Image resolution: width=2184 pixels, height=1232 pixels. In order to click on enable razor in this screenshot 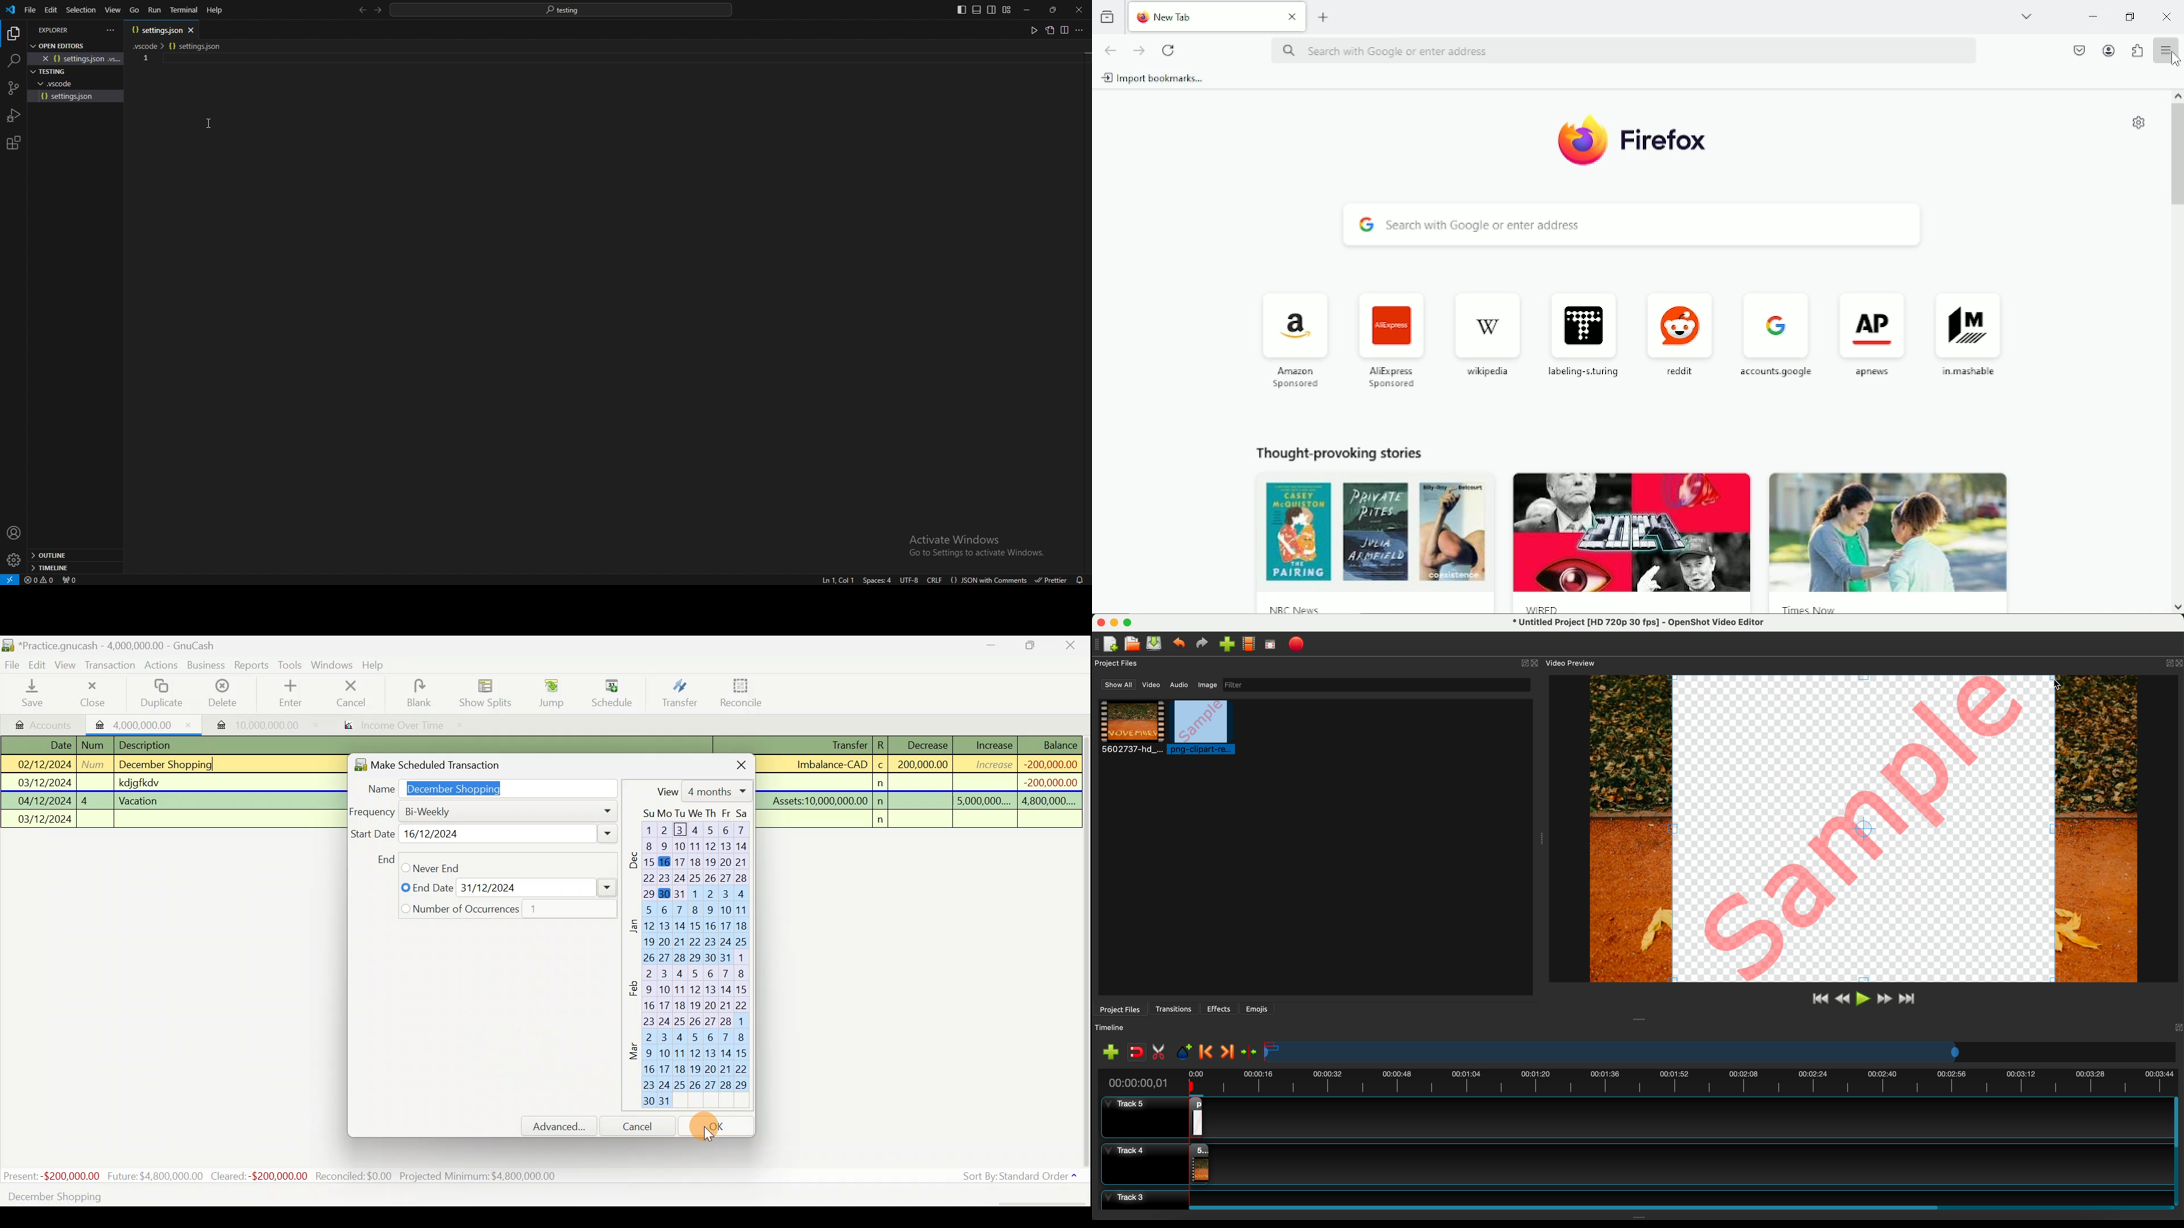, I will do `click(1161, 1054)`.